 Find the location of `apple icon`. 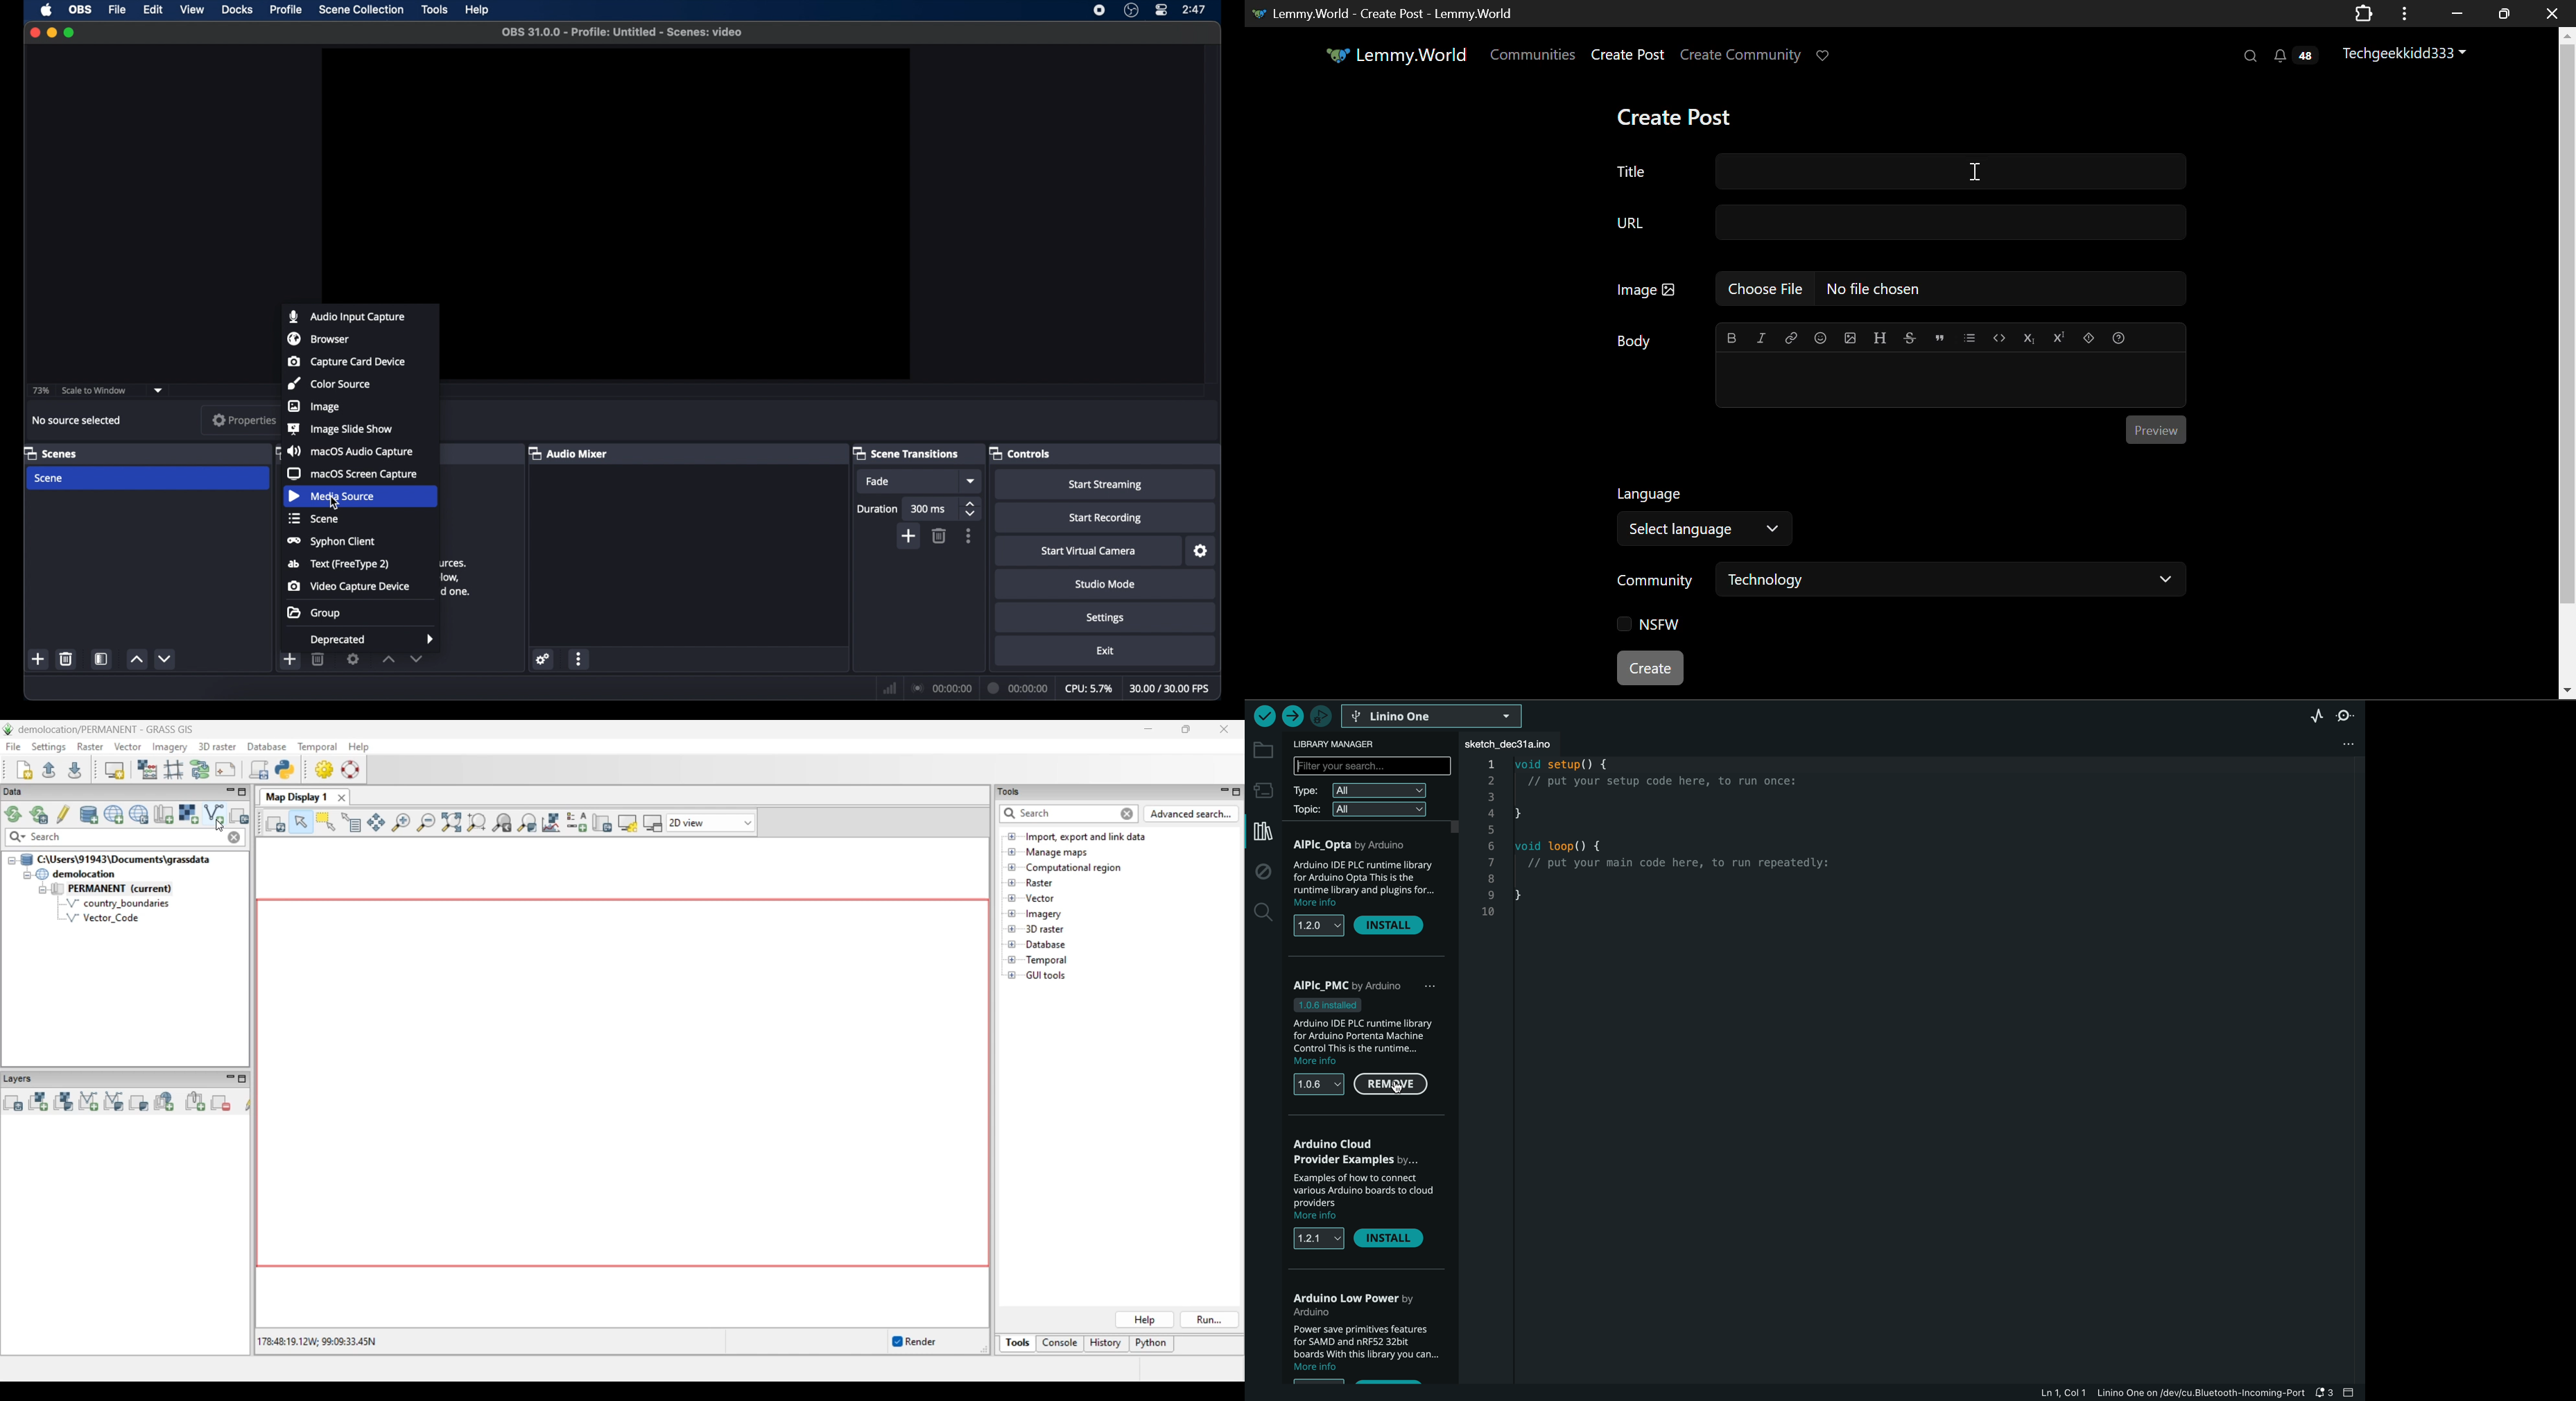

apple icon is located at coordinates (47, 10).